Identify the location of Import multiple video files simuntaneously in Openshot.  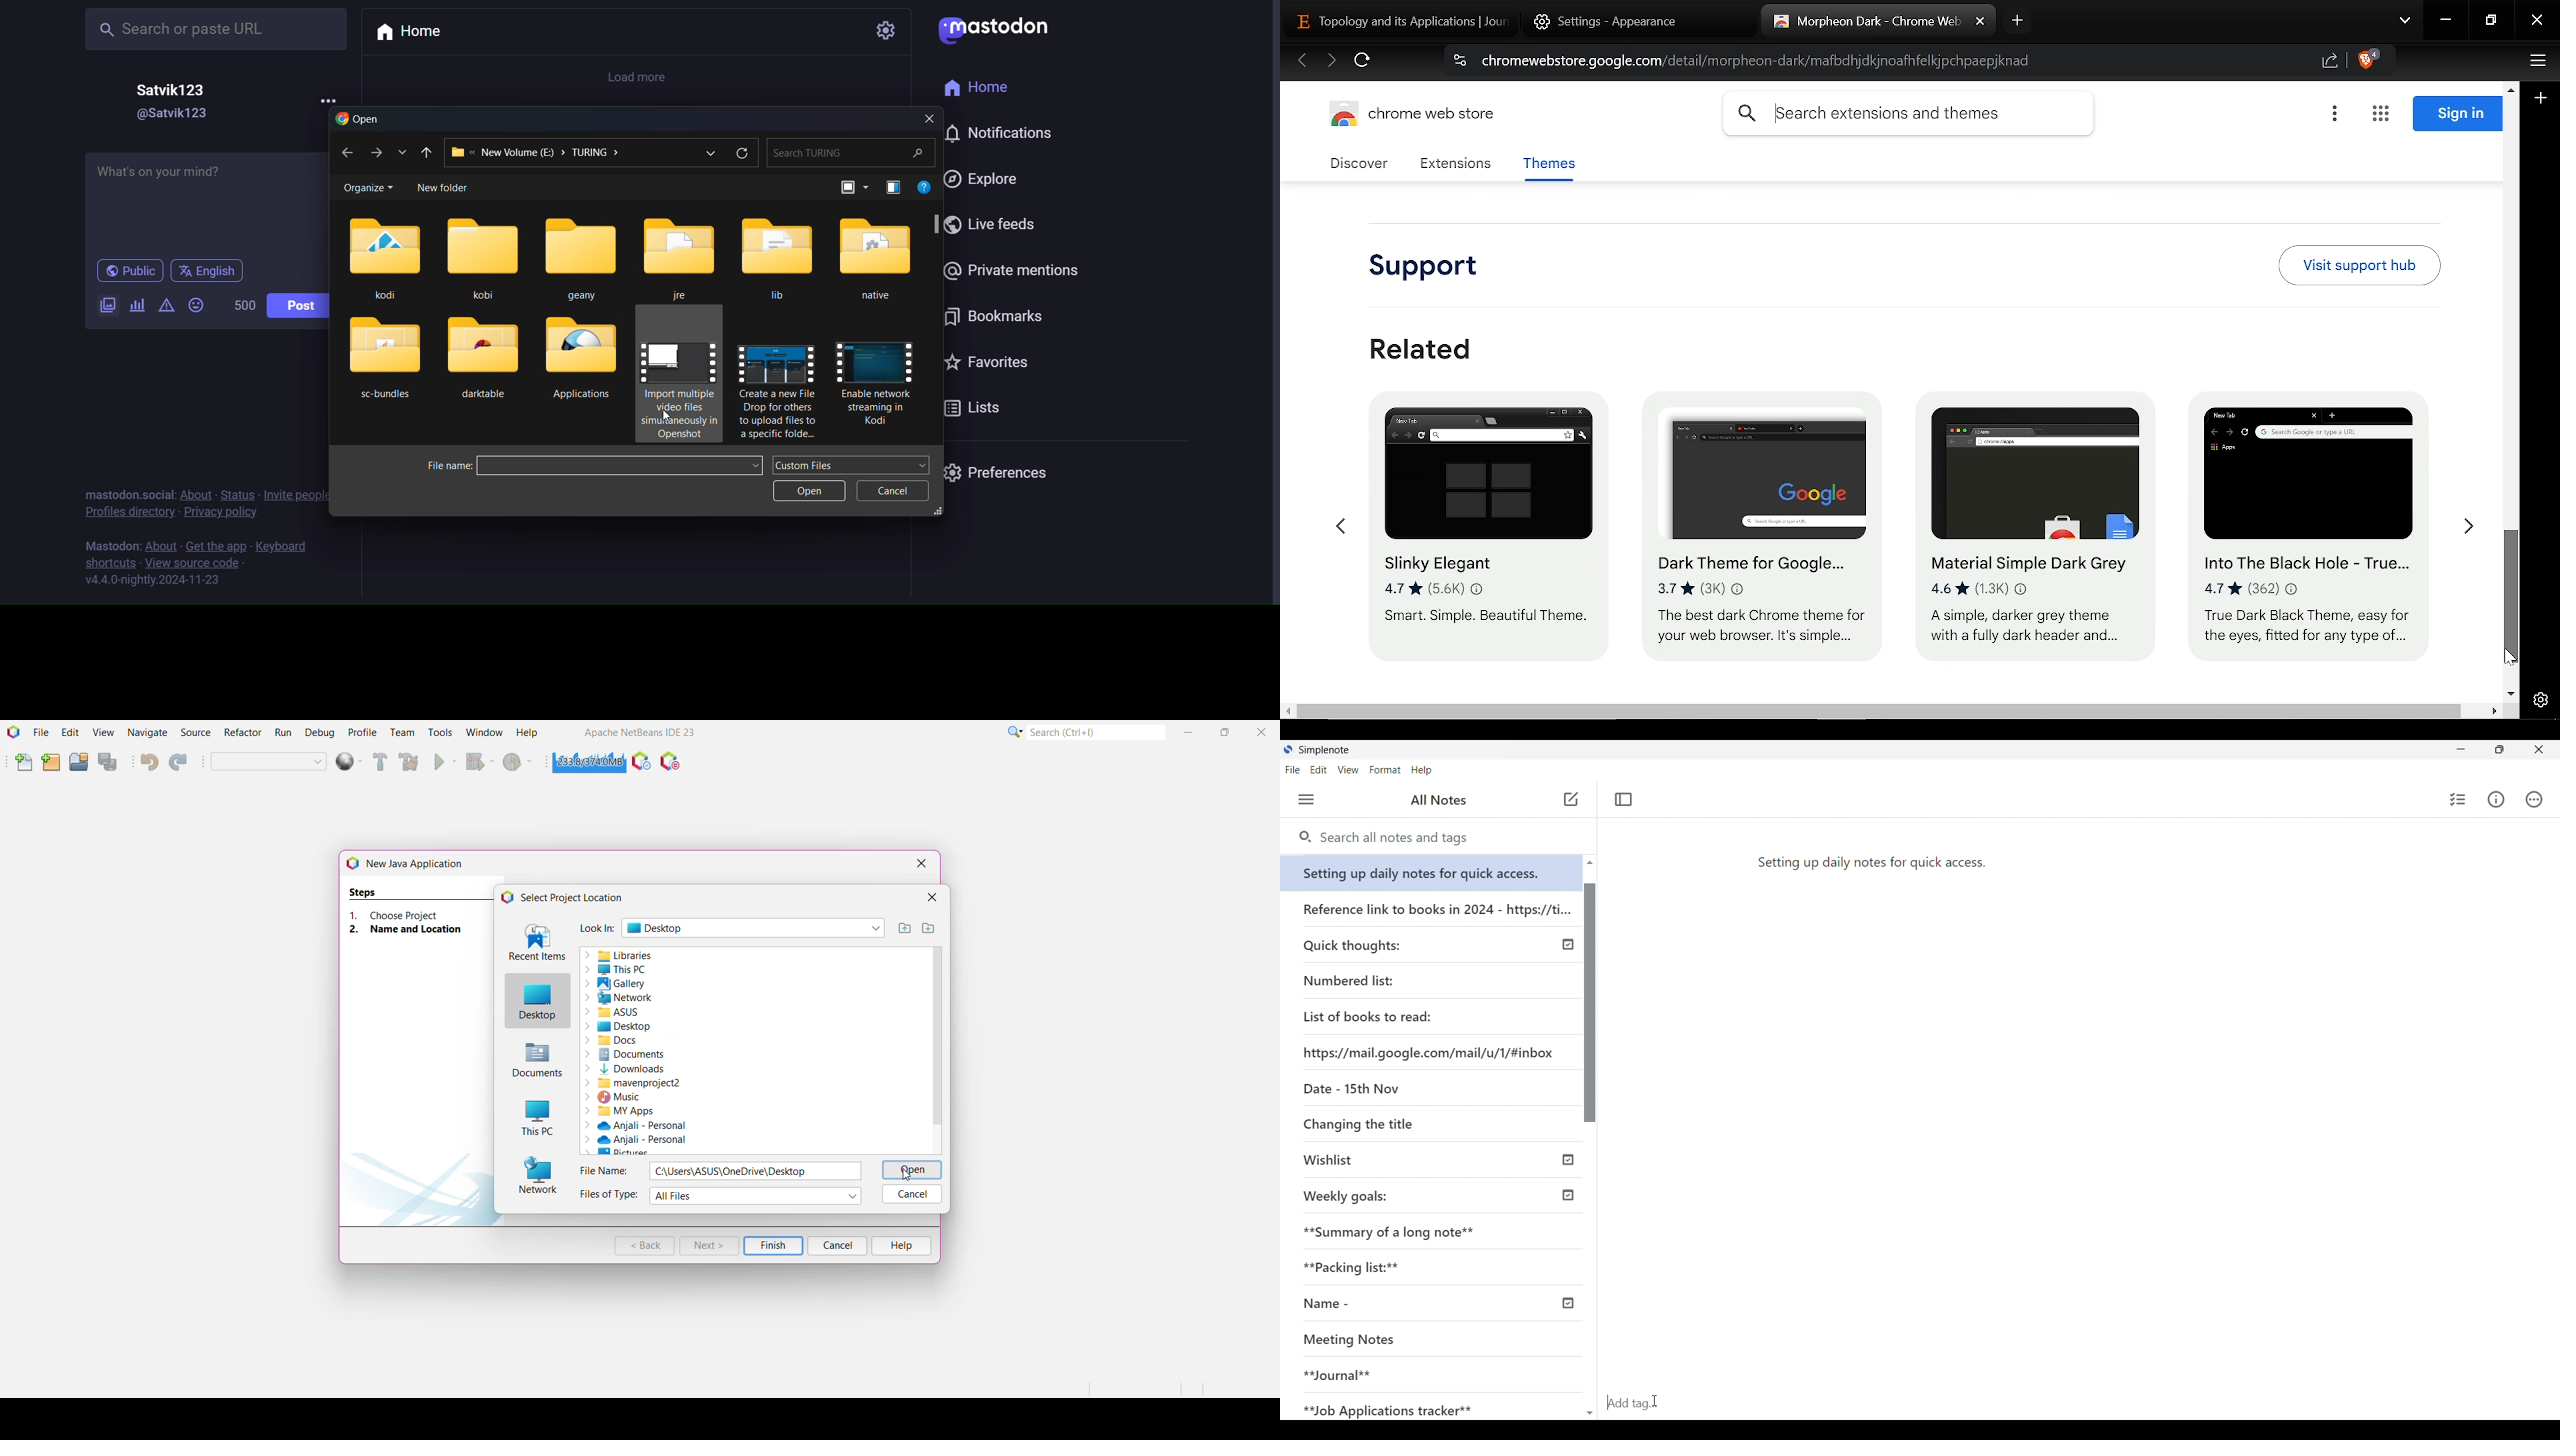
(680, 382).